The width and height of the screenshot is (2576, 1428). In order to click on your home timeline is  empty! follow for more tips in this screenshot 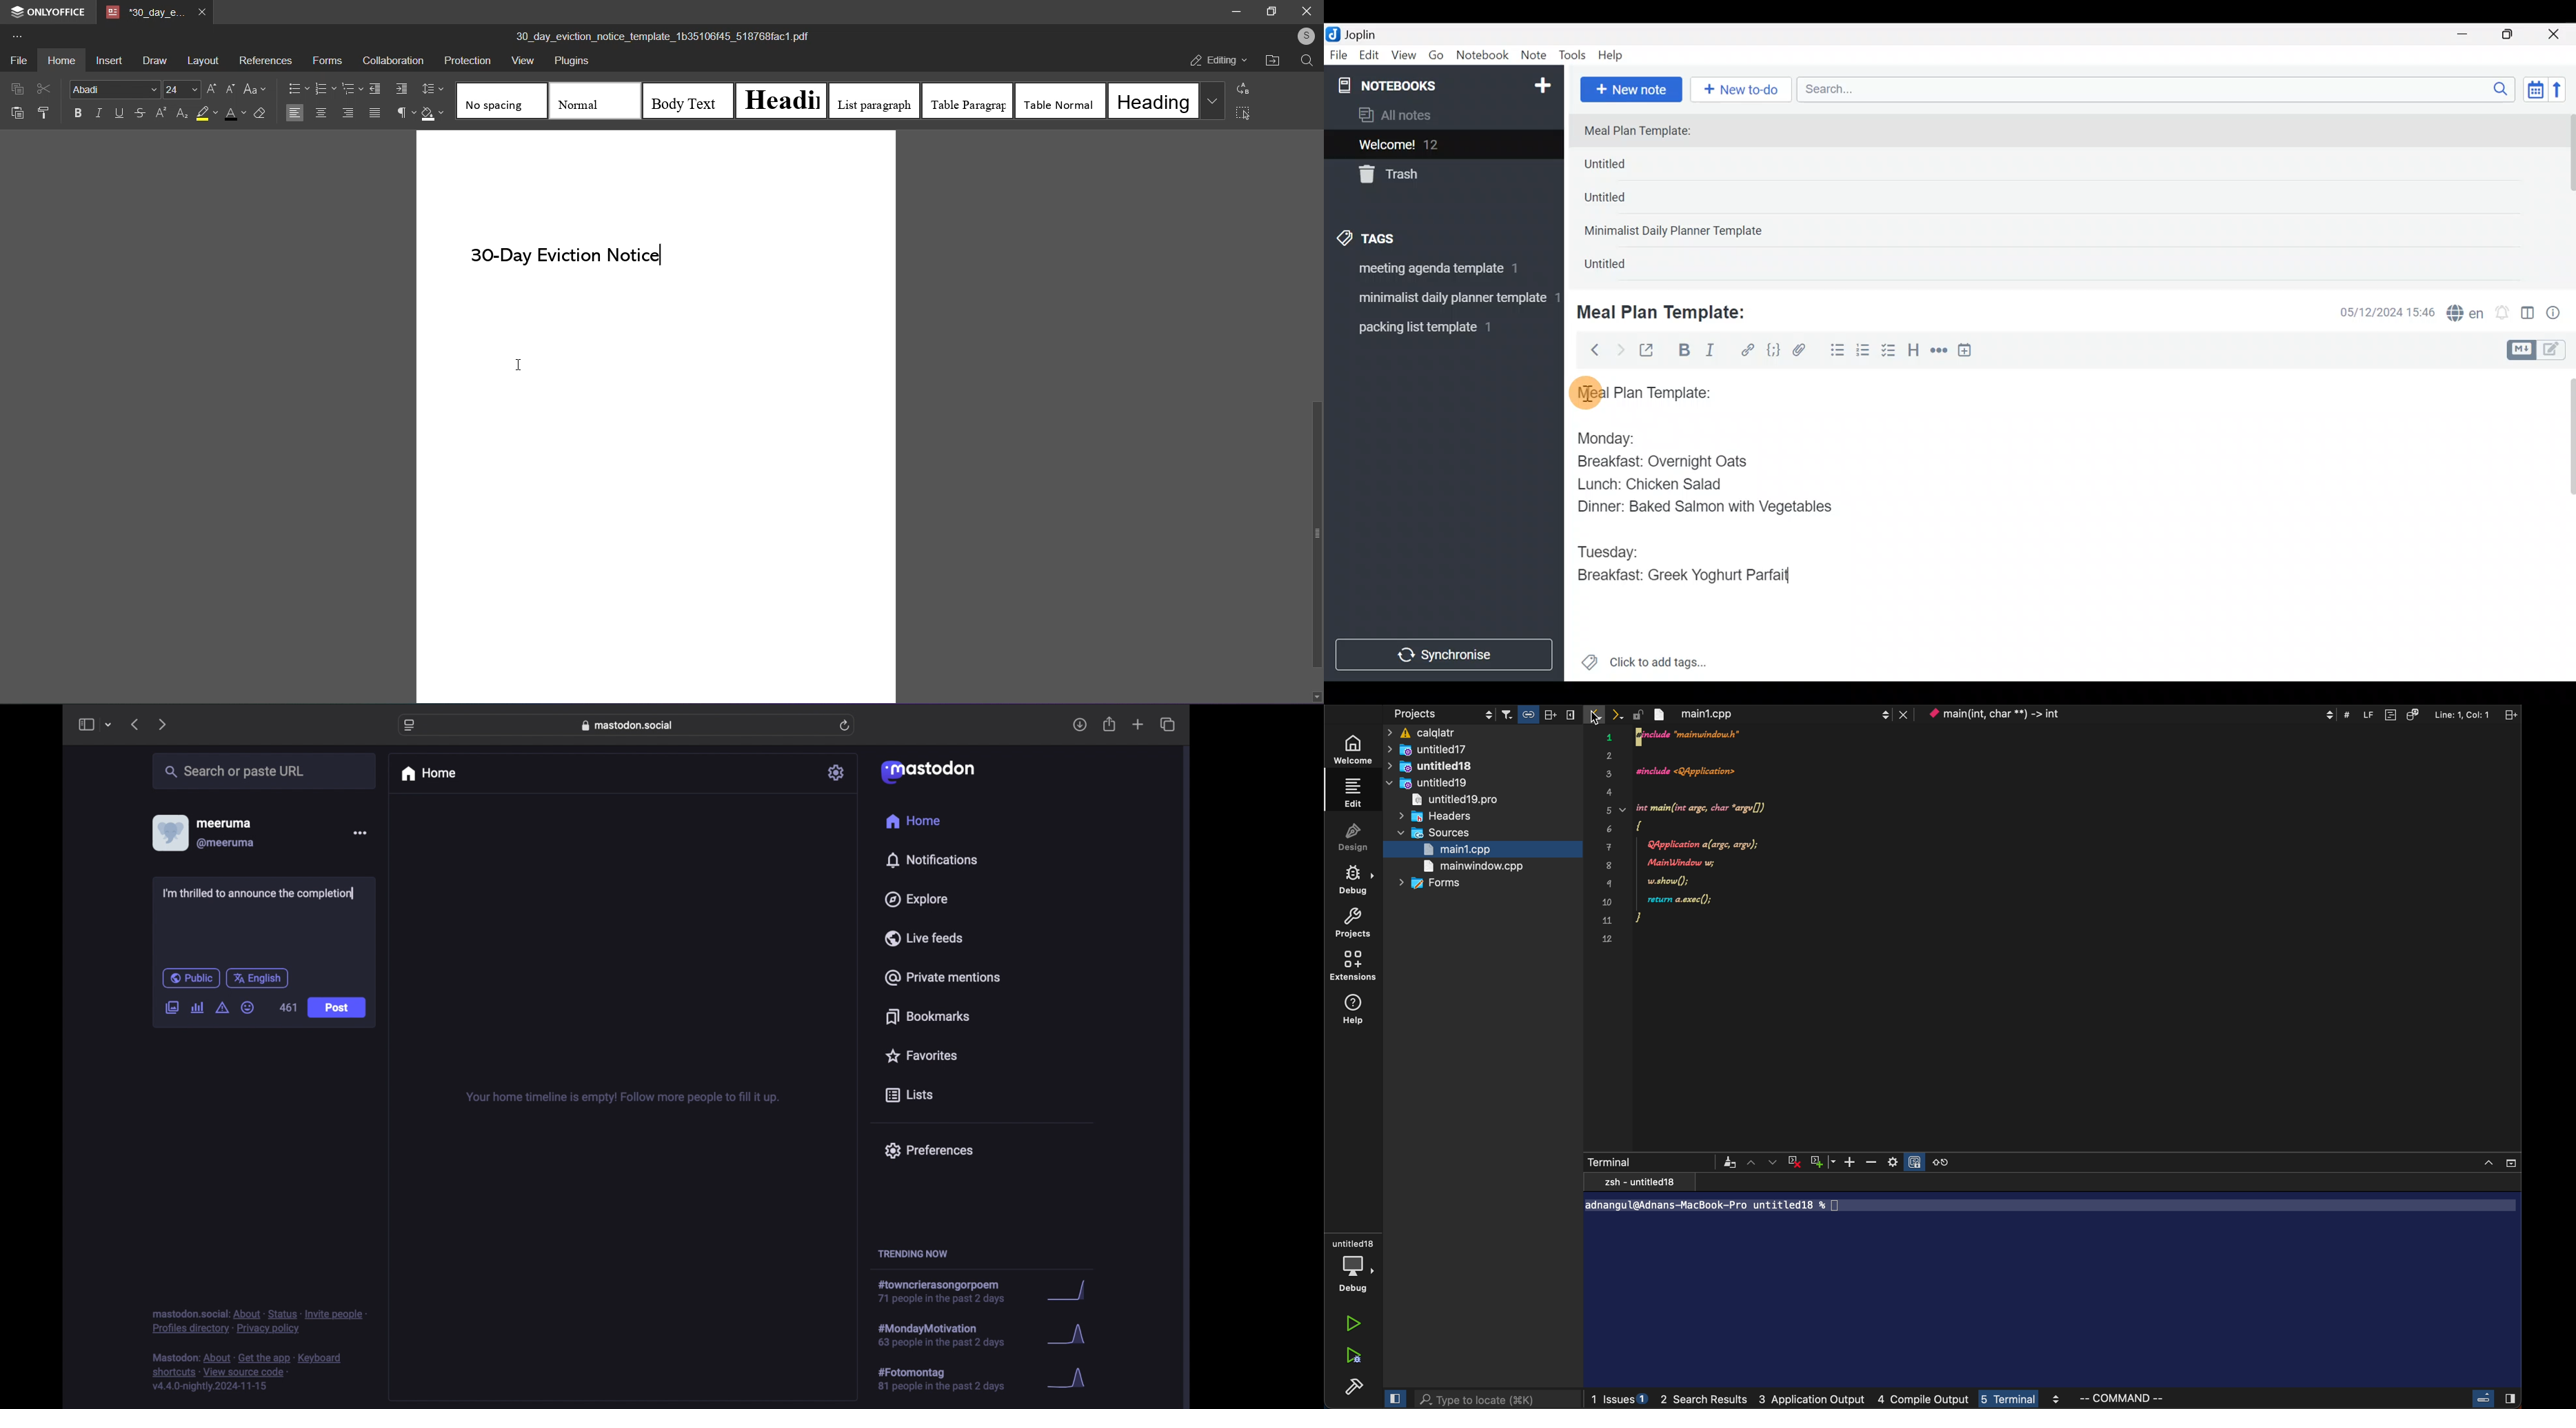, I will do `click(621, 1098)`.